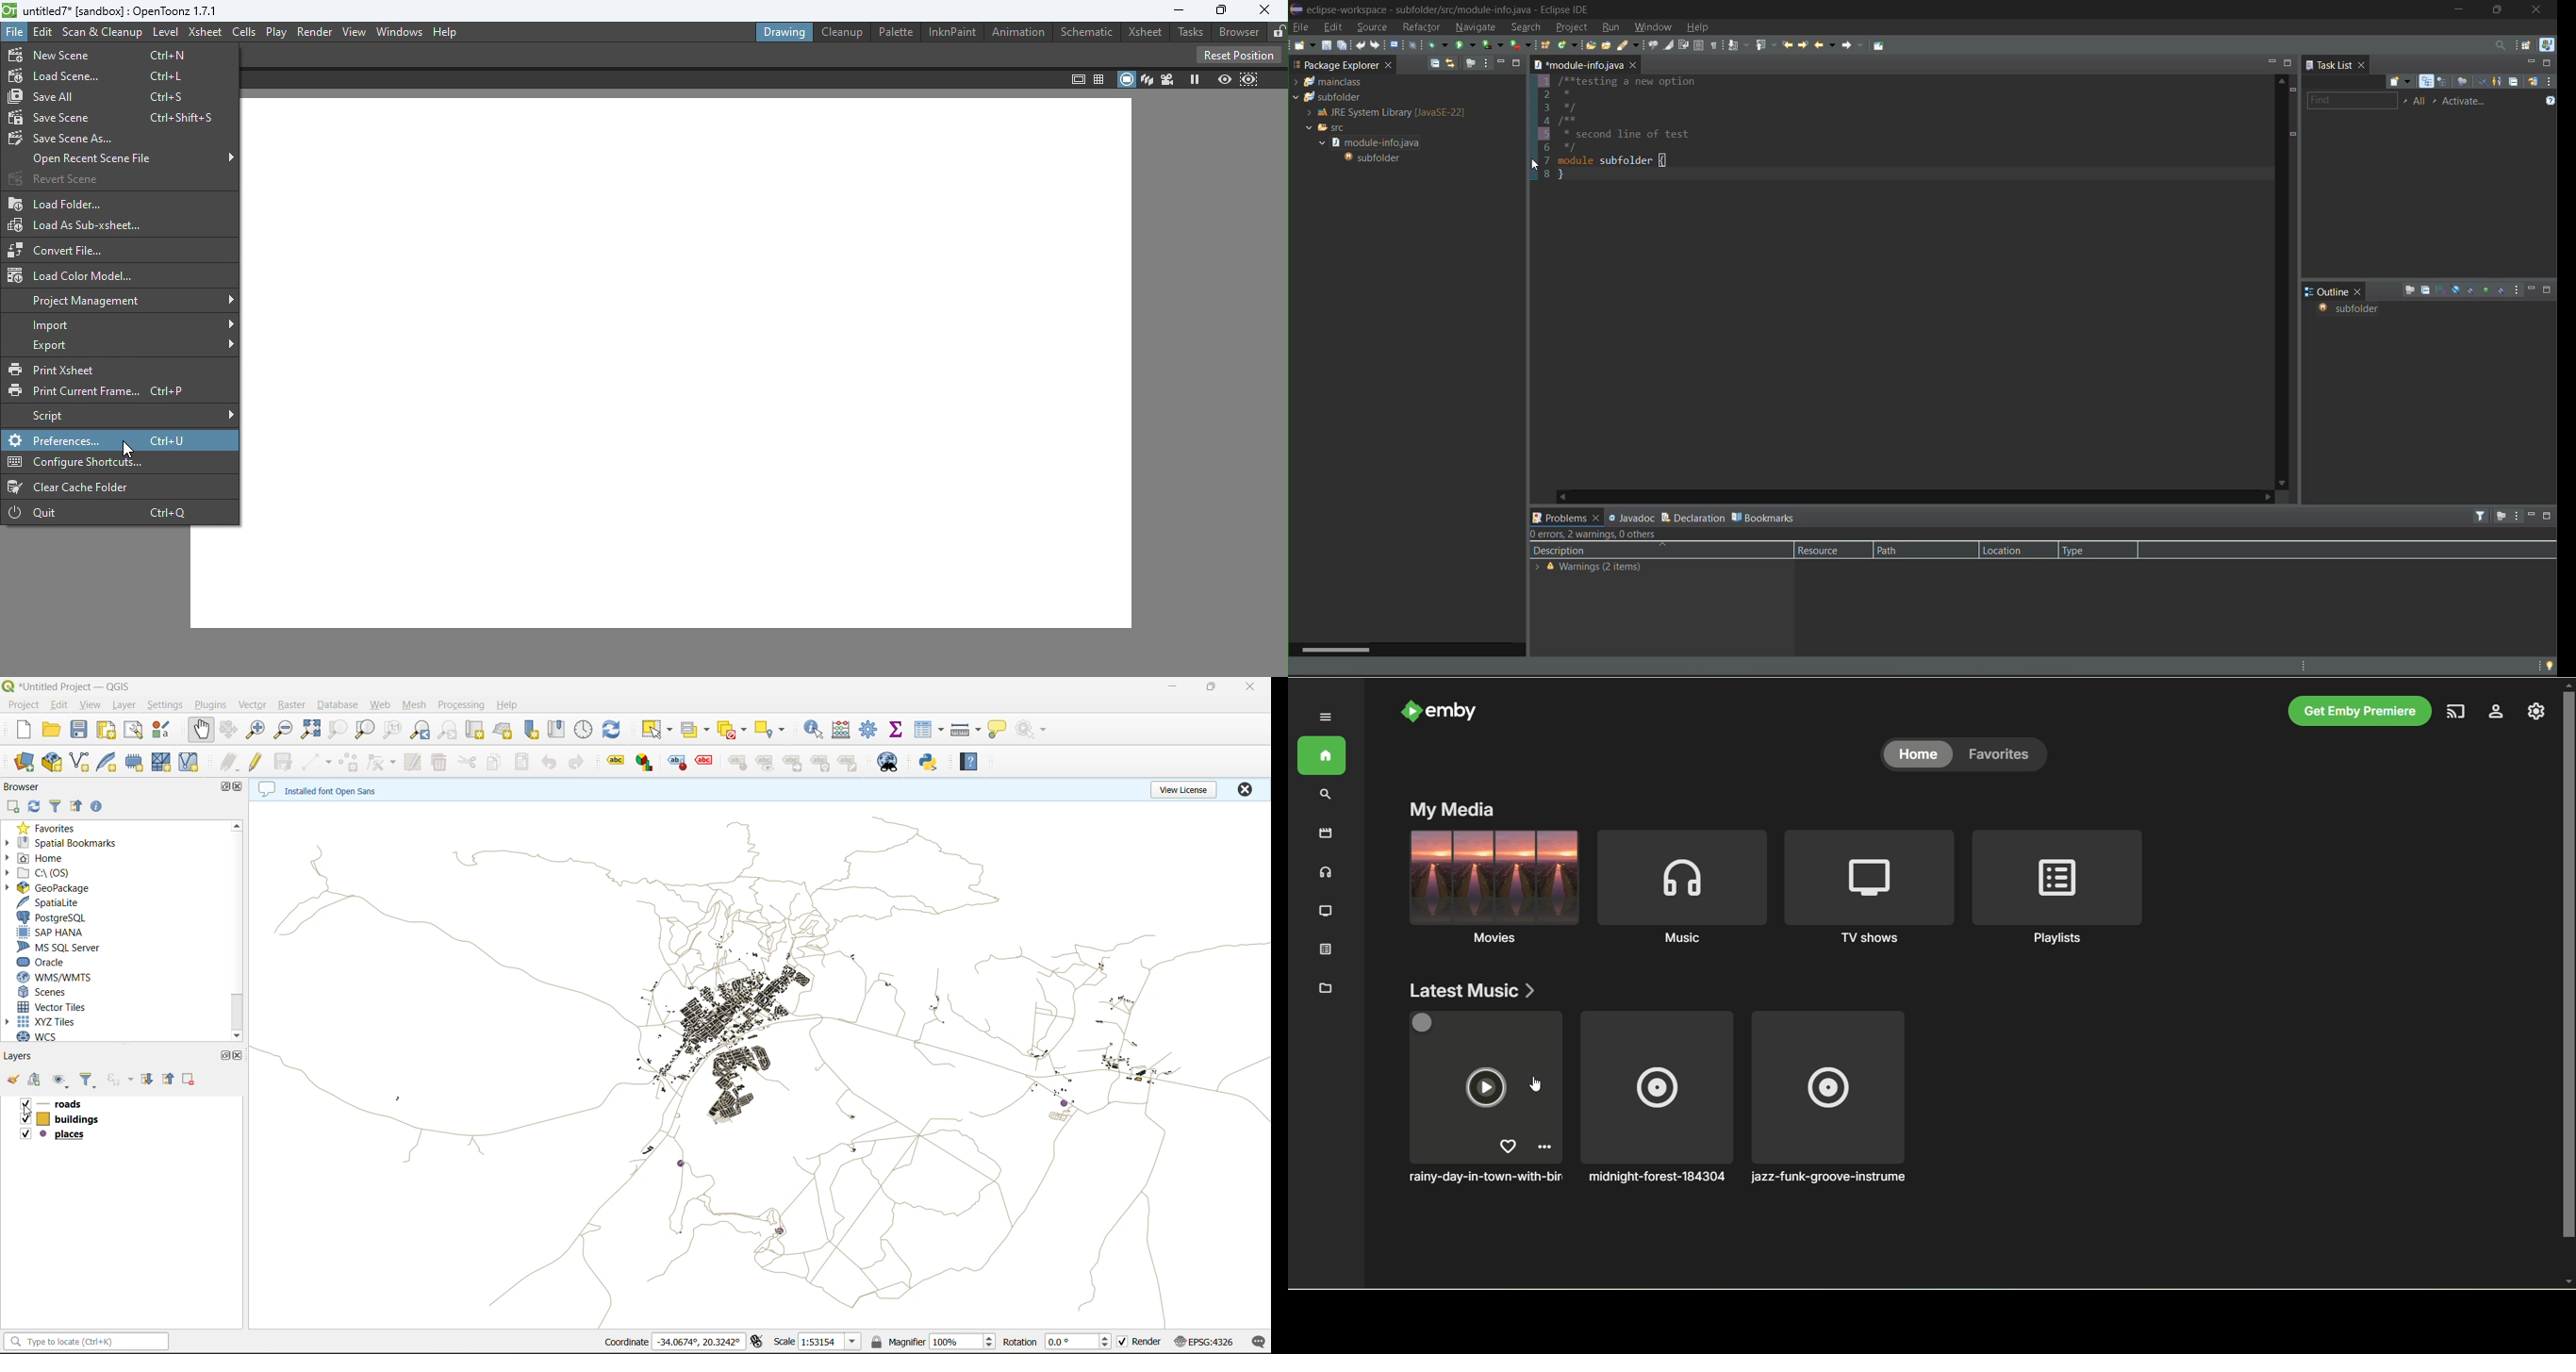  Describe the element at coordinates (165, 33) in the screenshot. I see `Level` at that location.